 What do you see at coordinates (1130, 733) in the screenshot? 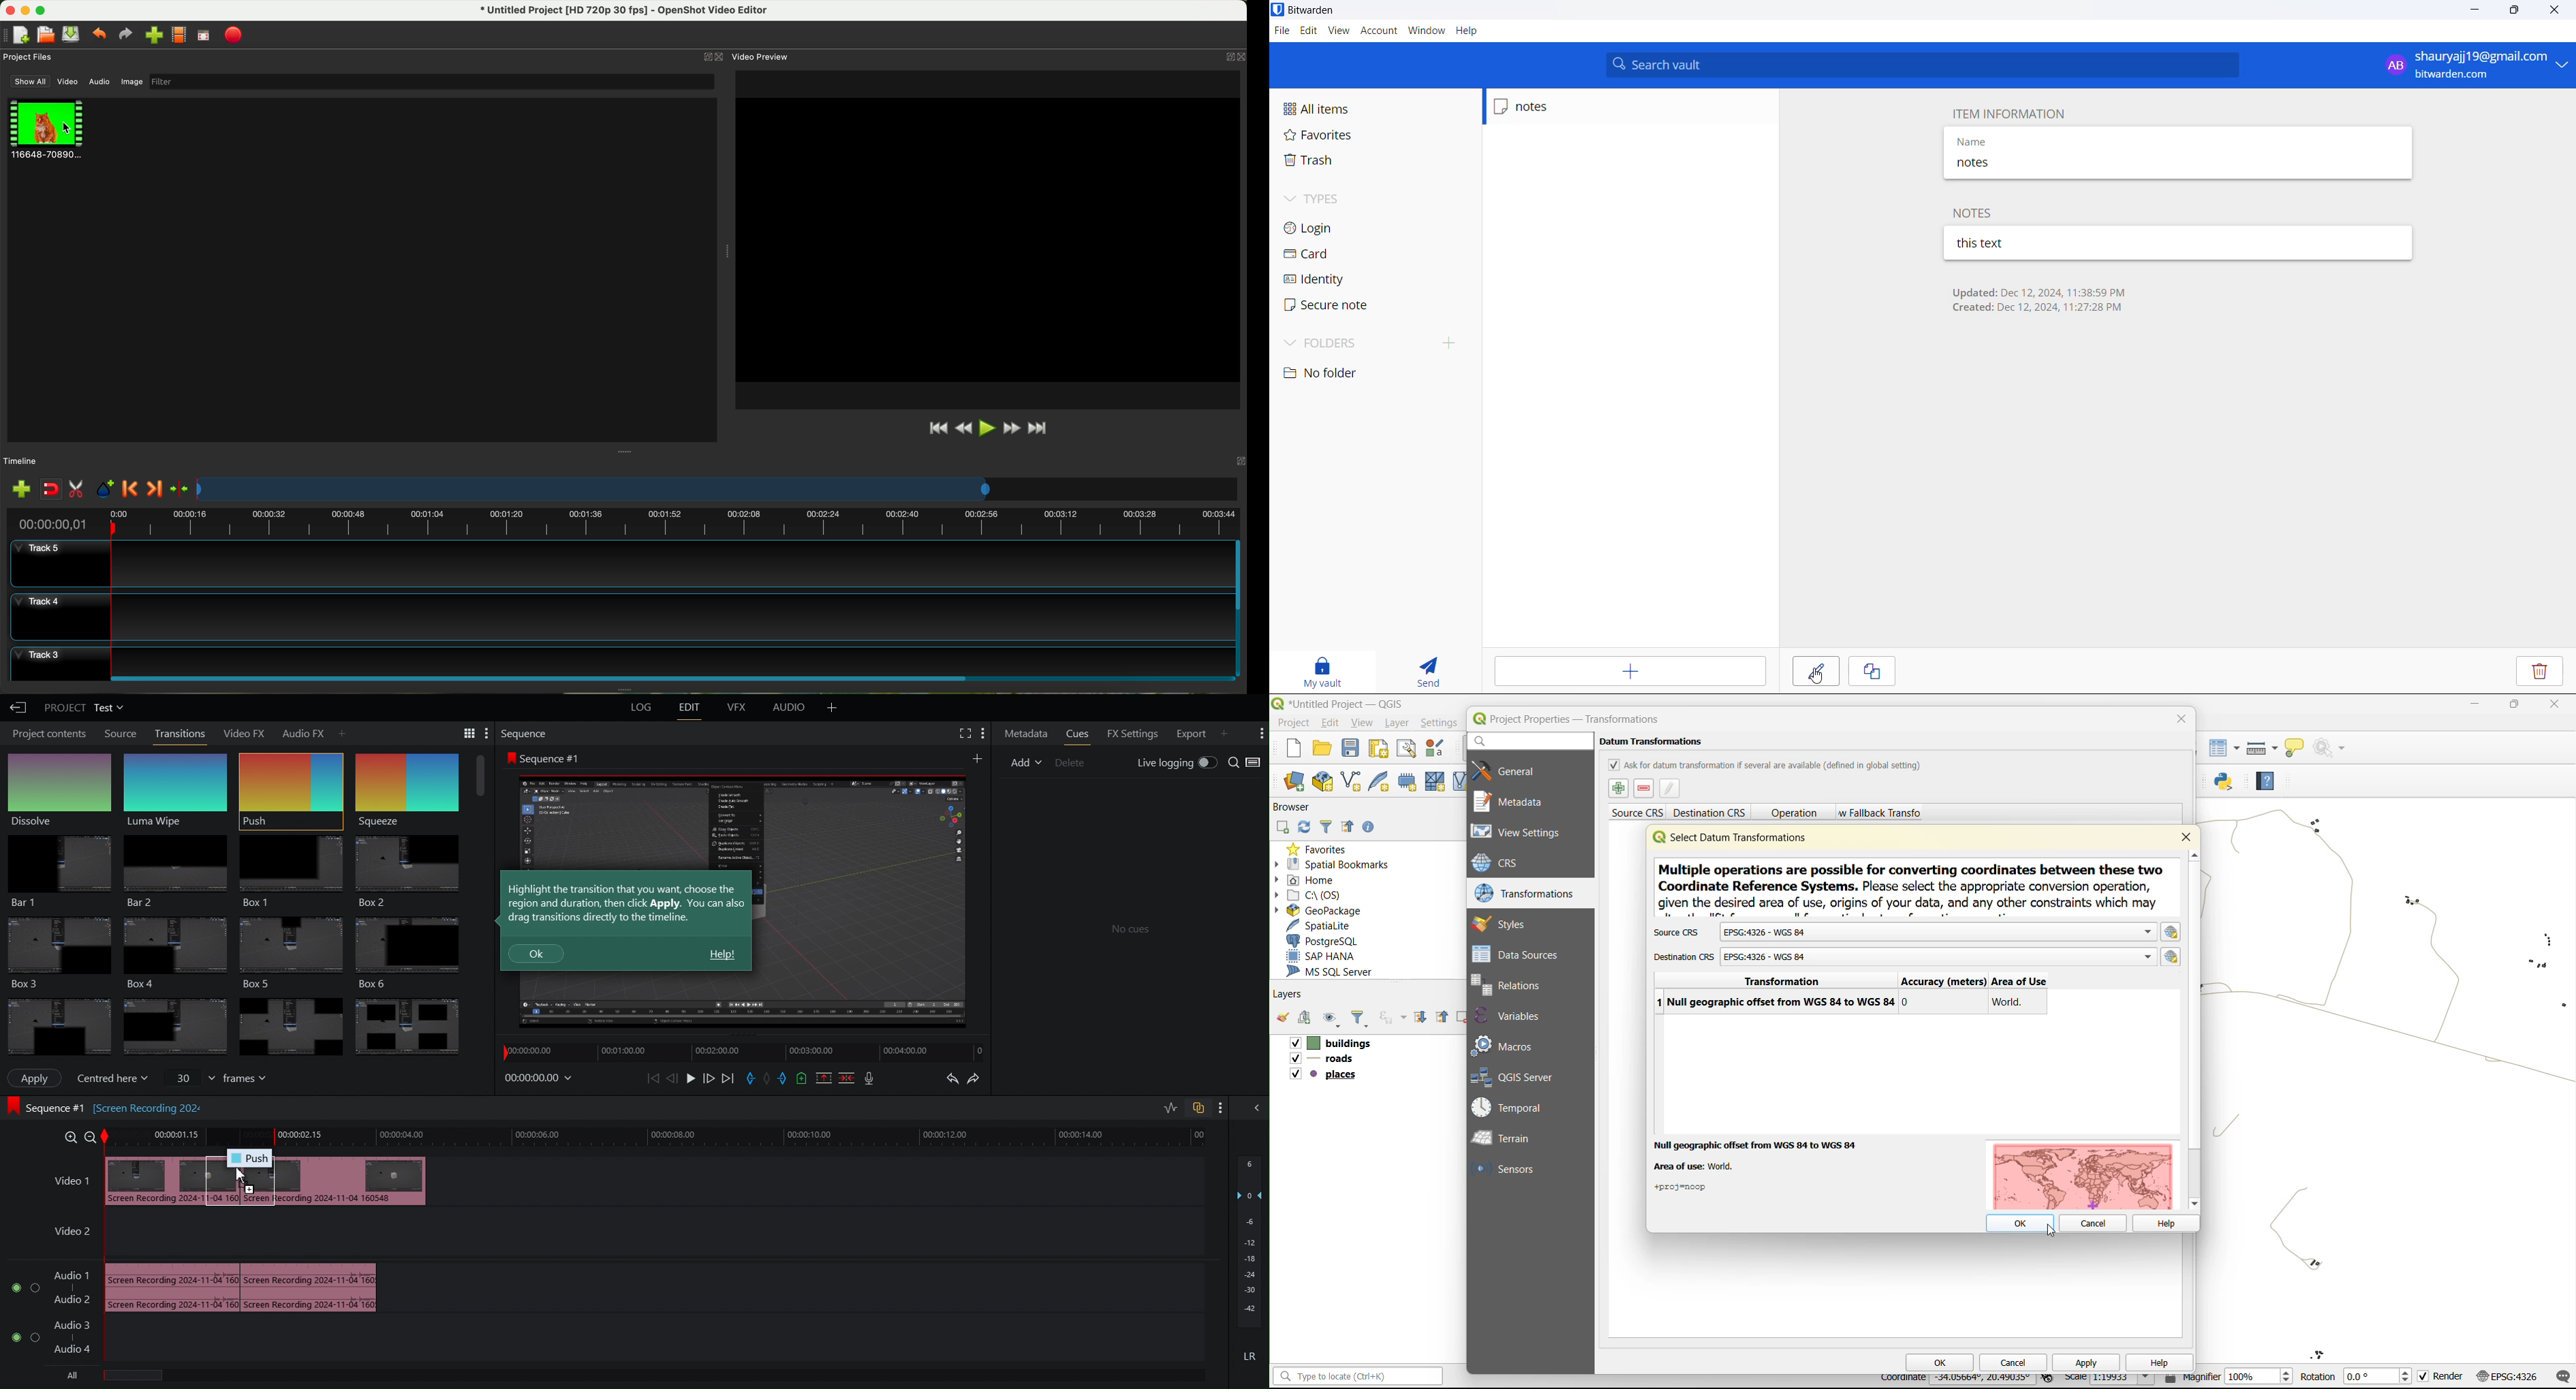
I see `FX Settings` at bounding box center [1130, 733].